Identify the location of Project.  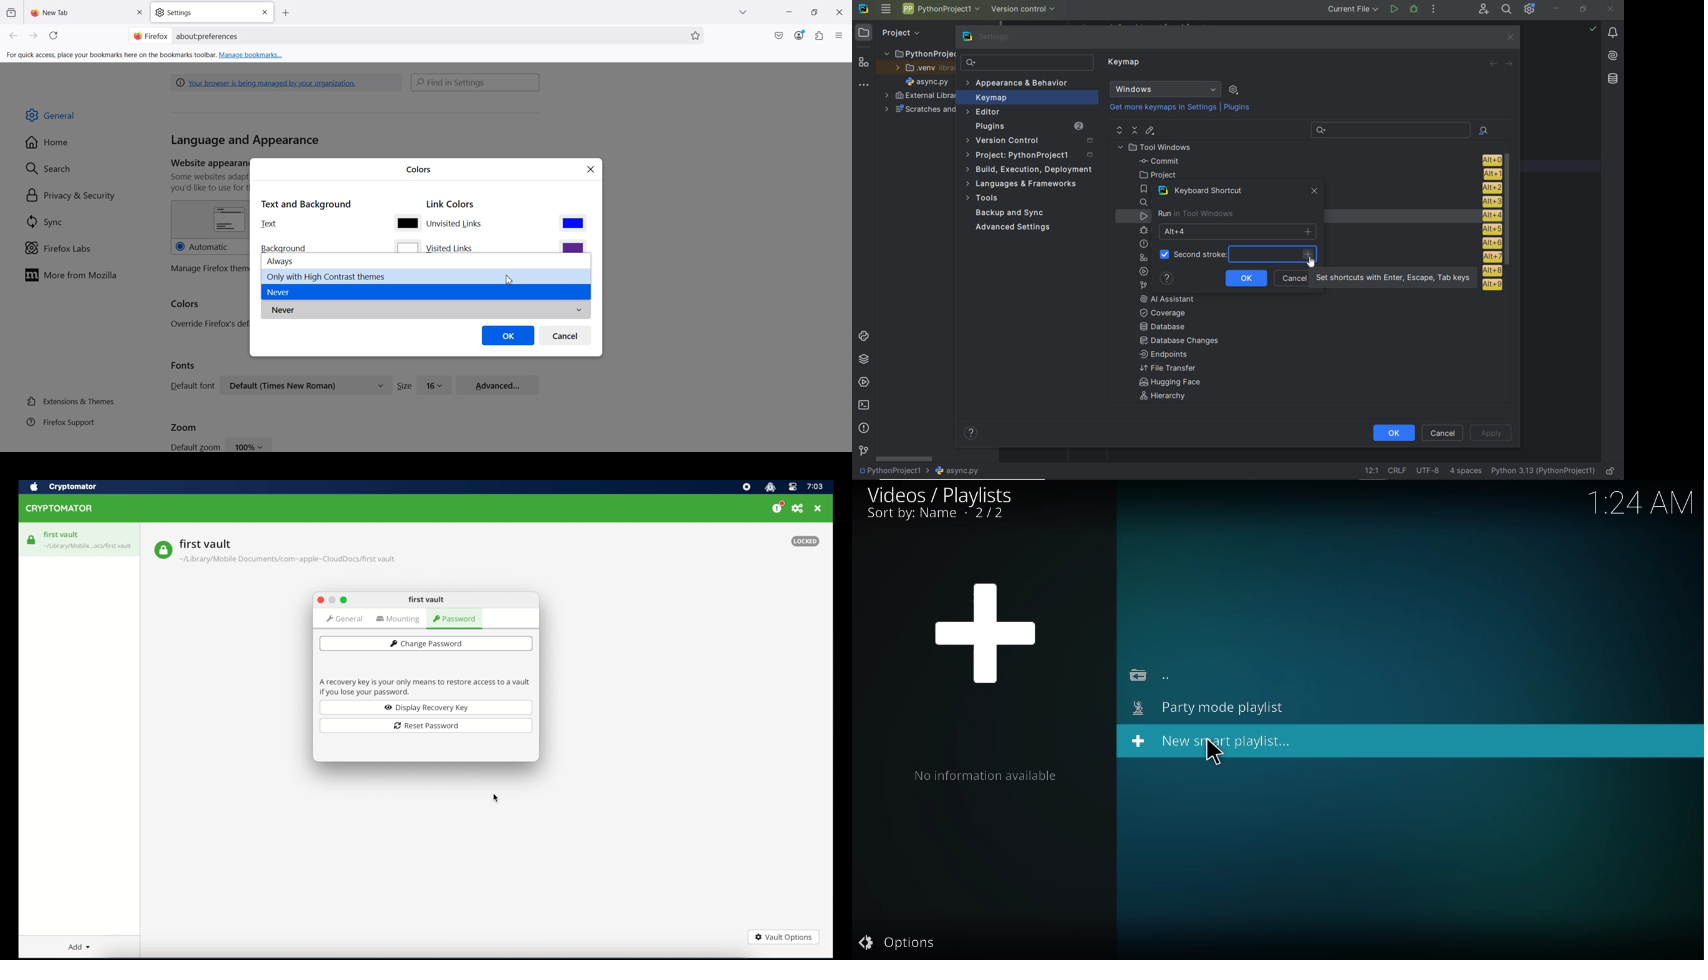
(1031, 155).